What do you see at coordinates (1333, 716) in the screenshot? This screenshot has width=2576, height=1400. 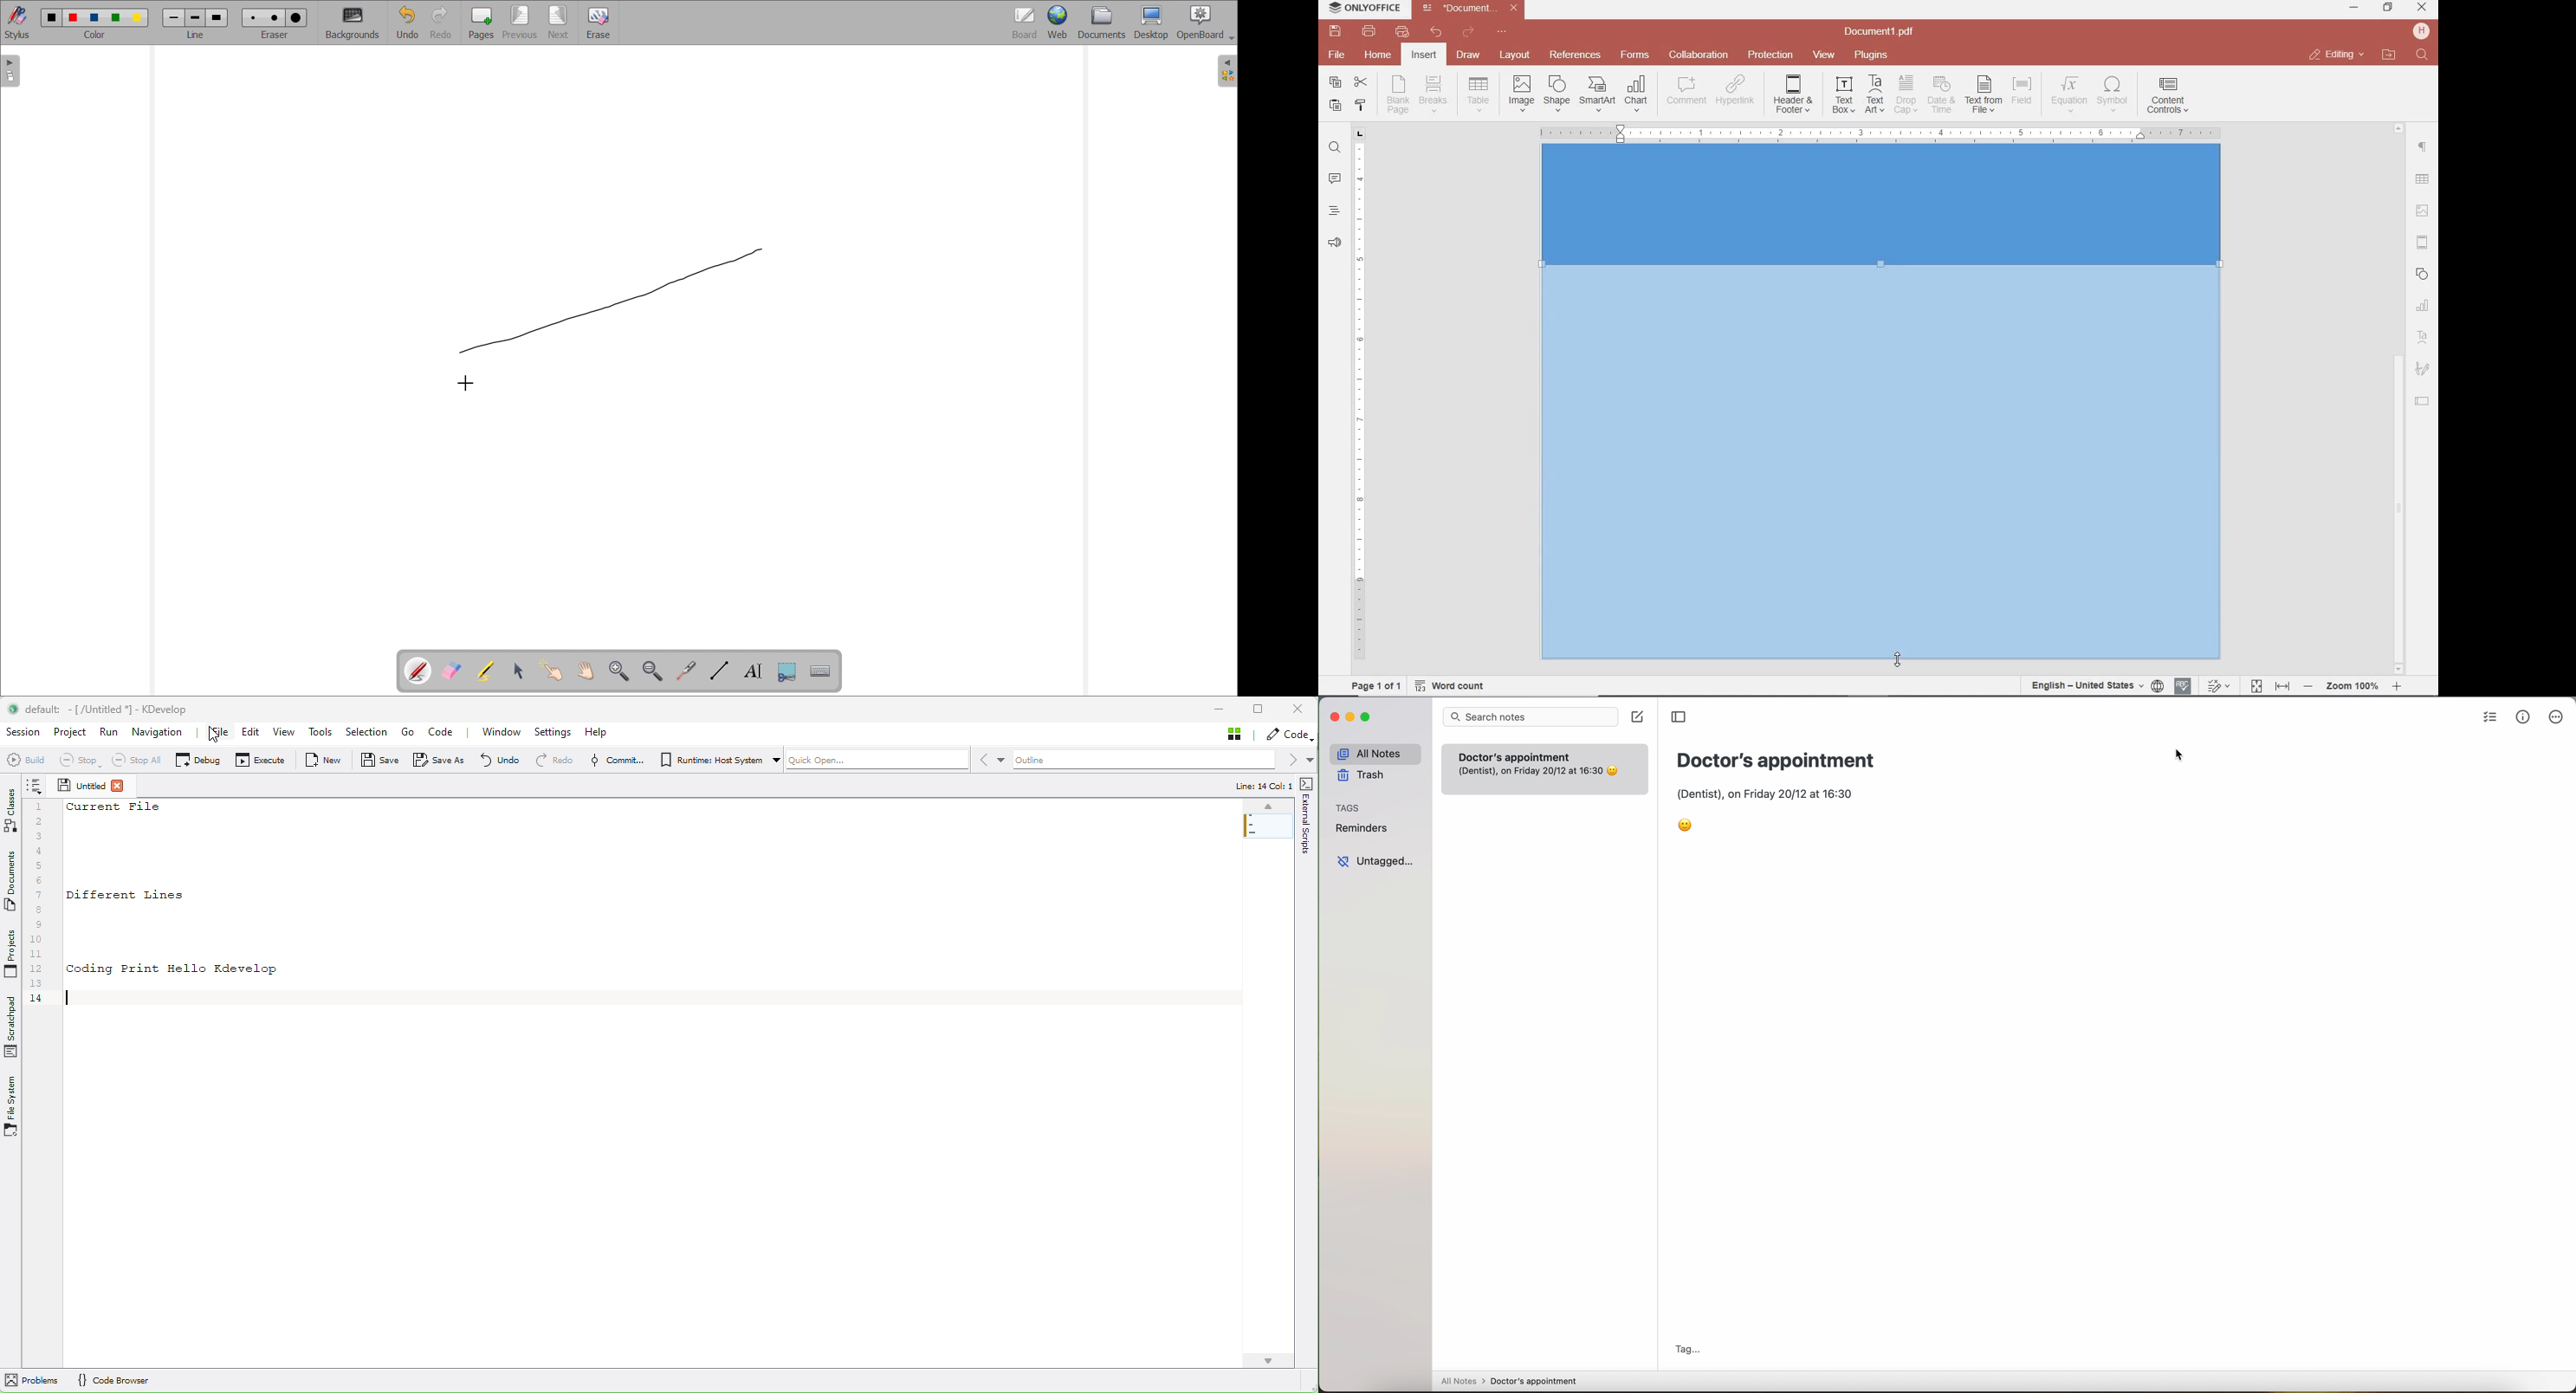 I see `close app` at bounding box center [1333, 716].